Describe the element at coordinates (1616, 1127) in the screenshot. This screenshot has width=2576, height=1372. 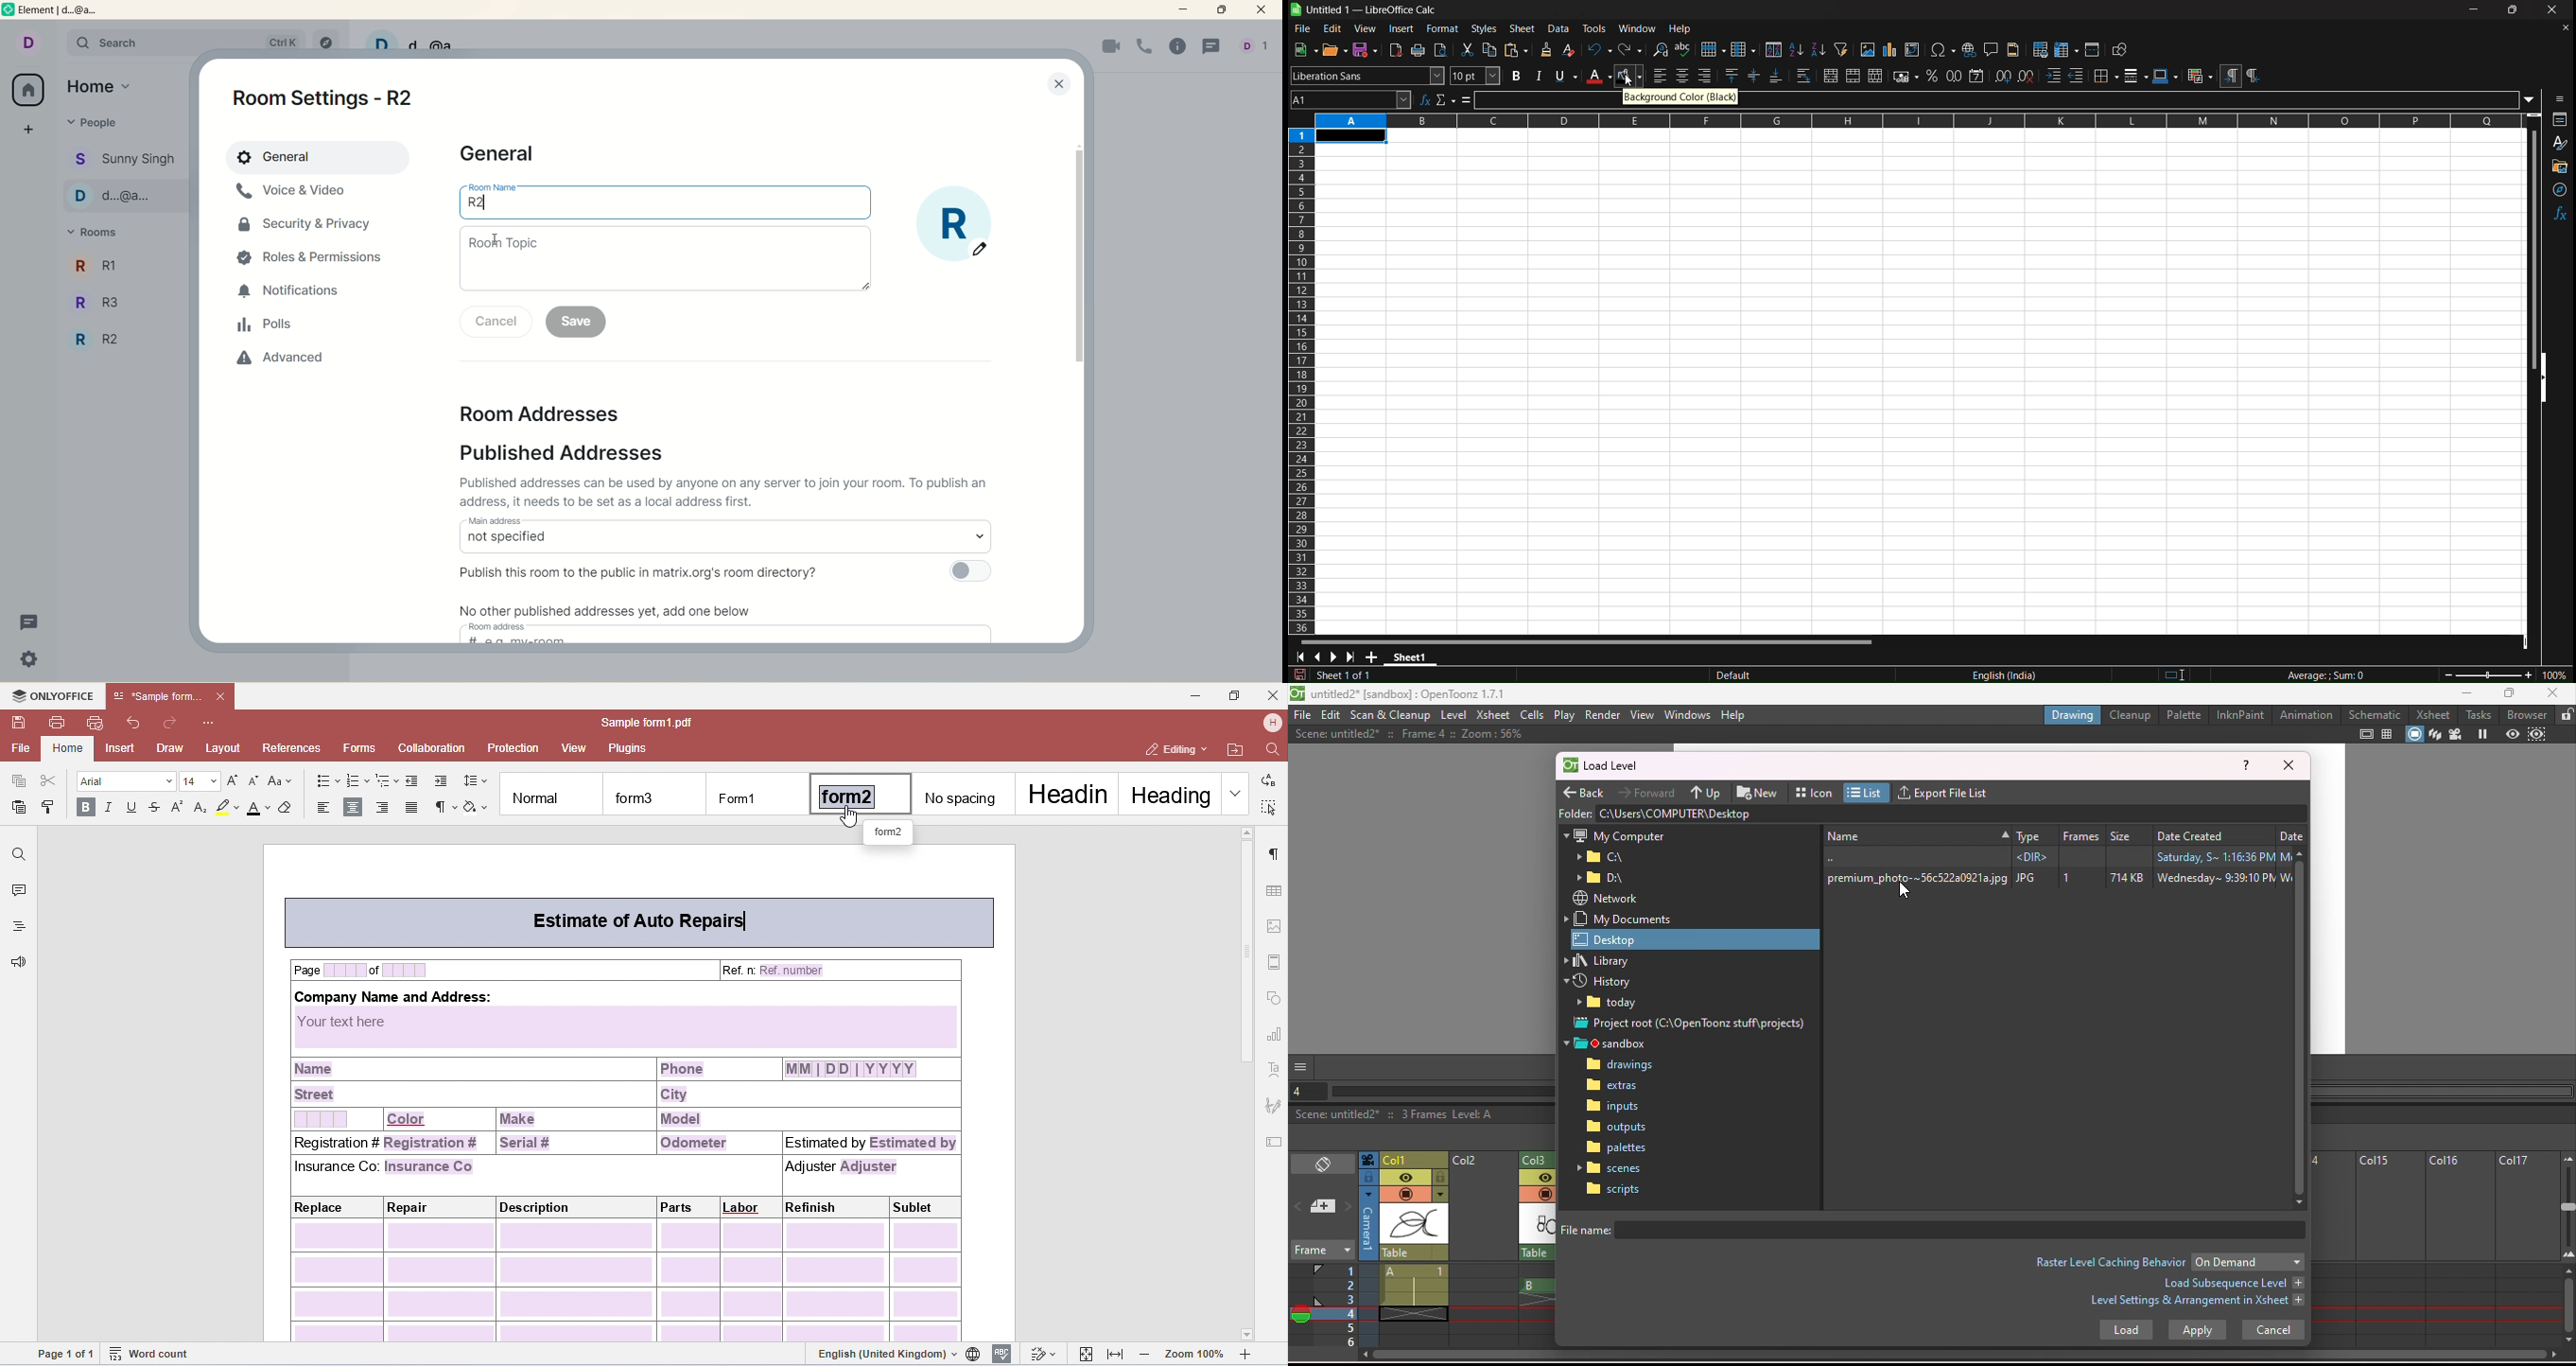
I see `Outputs` at that location.